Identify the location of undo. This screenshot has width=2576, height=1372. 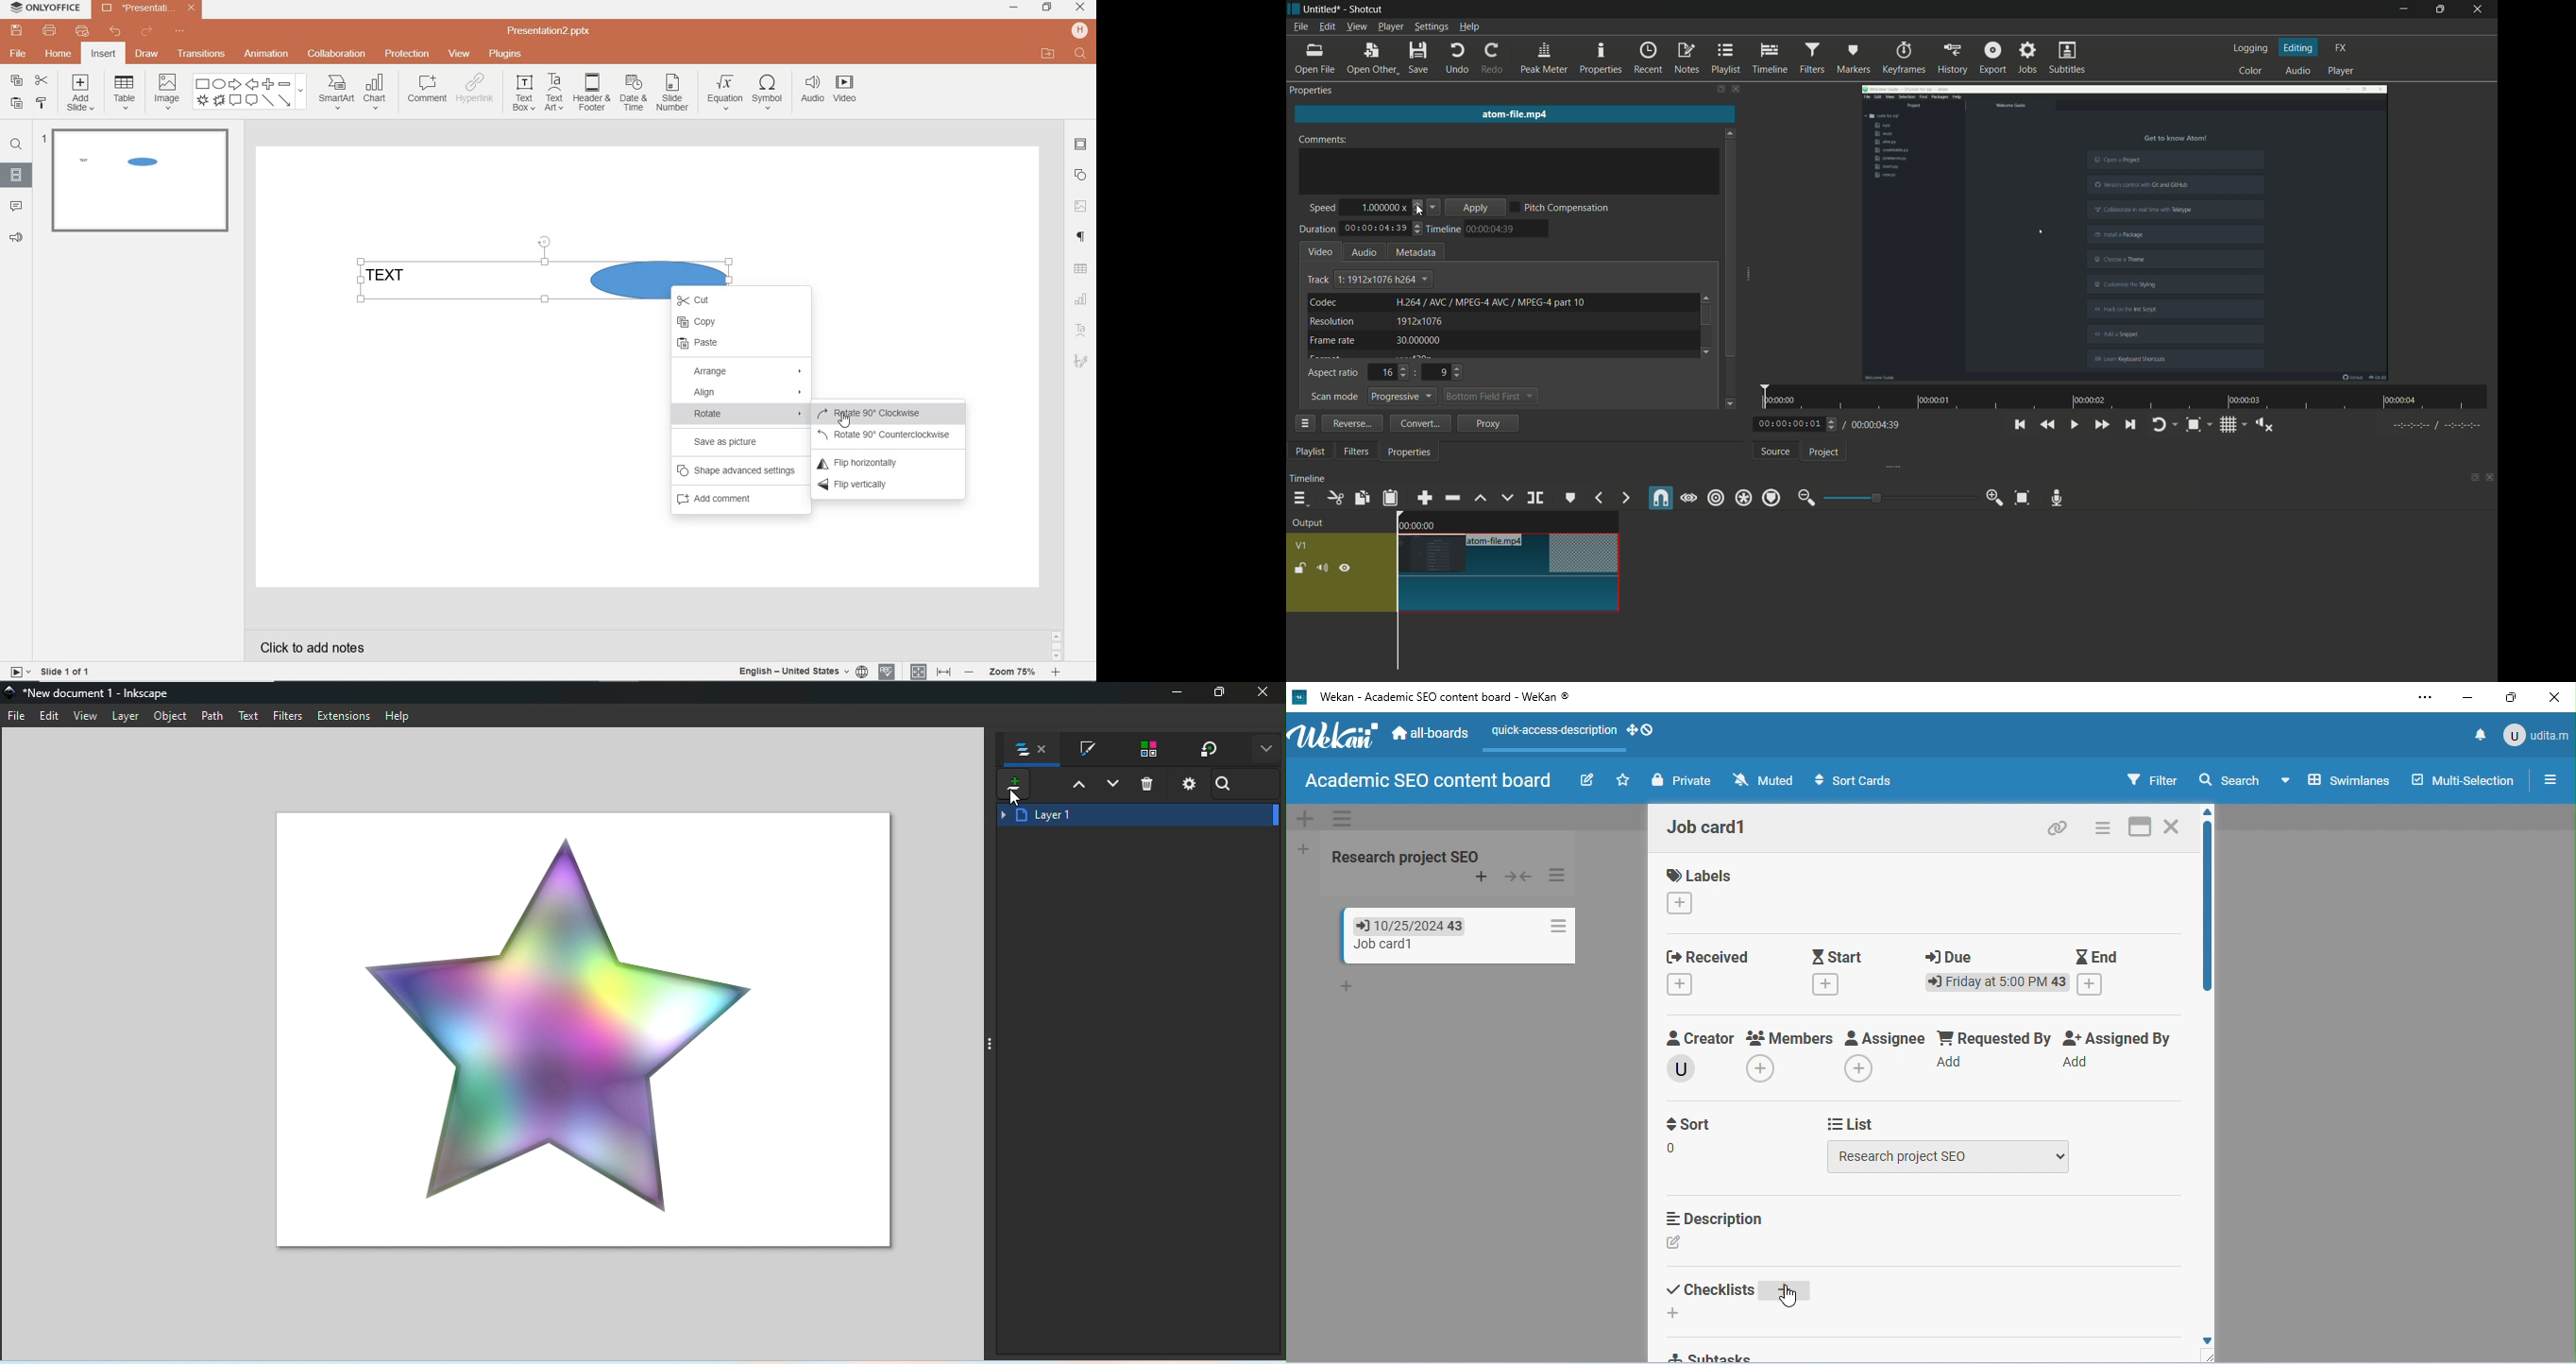
(1455, 59).